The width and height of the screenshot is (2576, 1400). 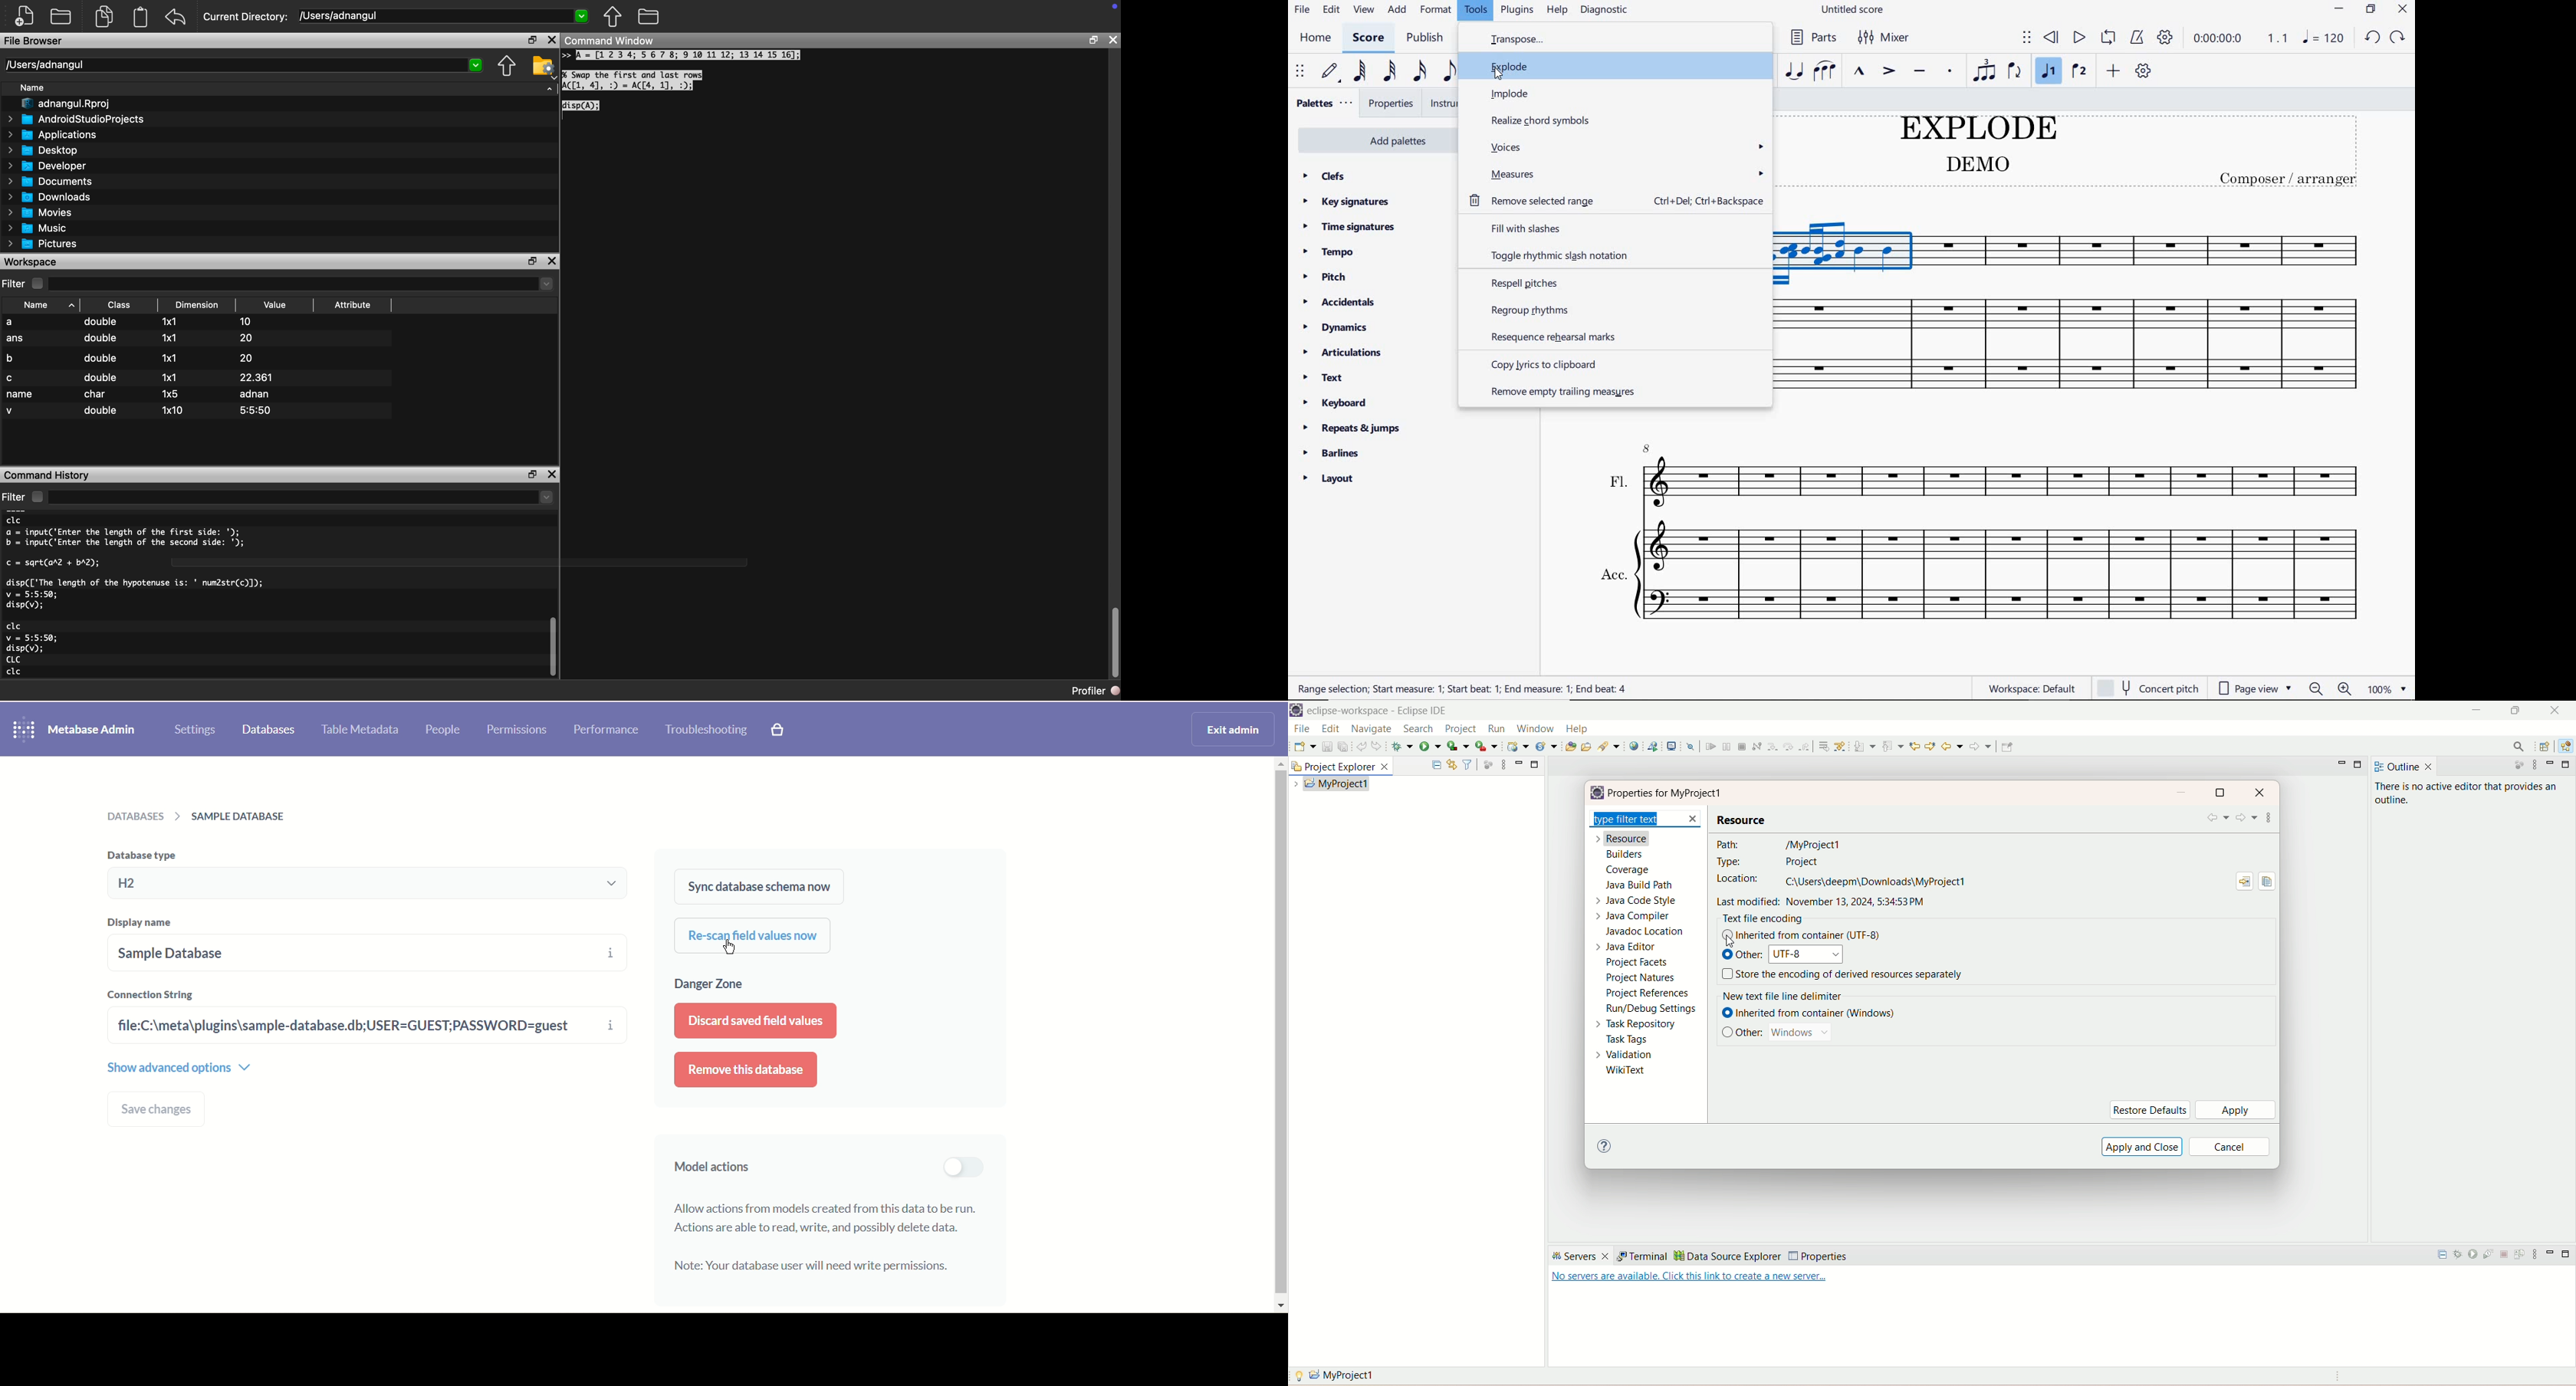 I want to click on Copy, so click(x=105, y=15).